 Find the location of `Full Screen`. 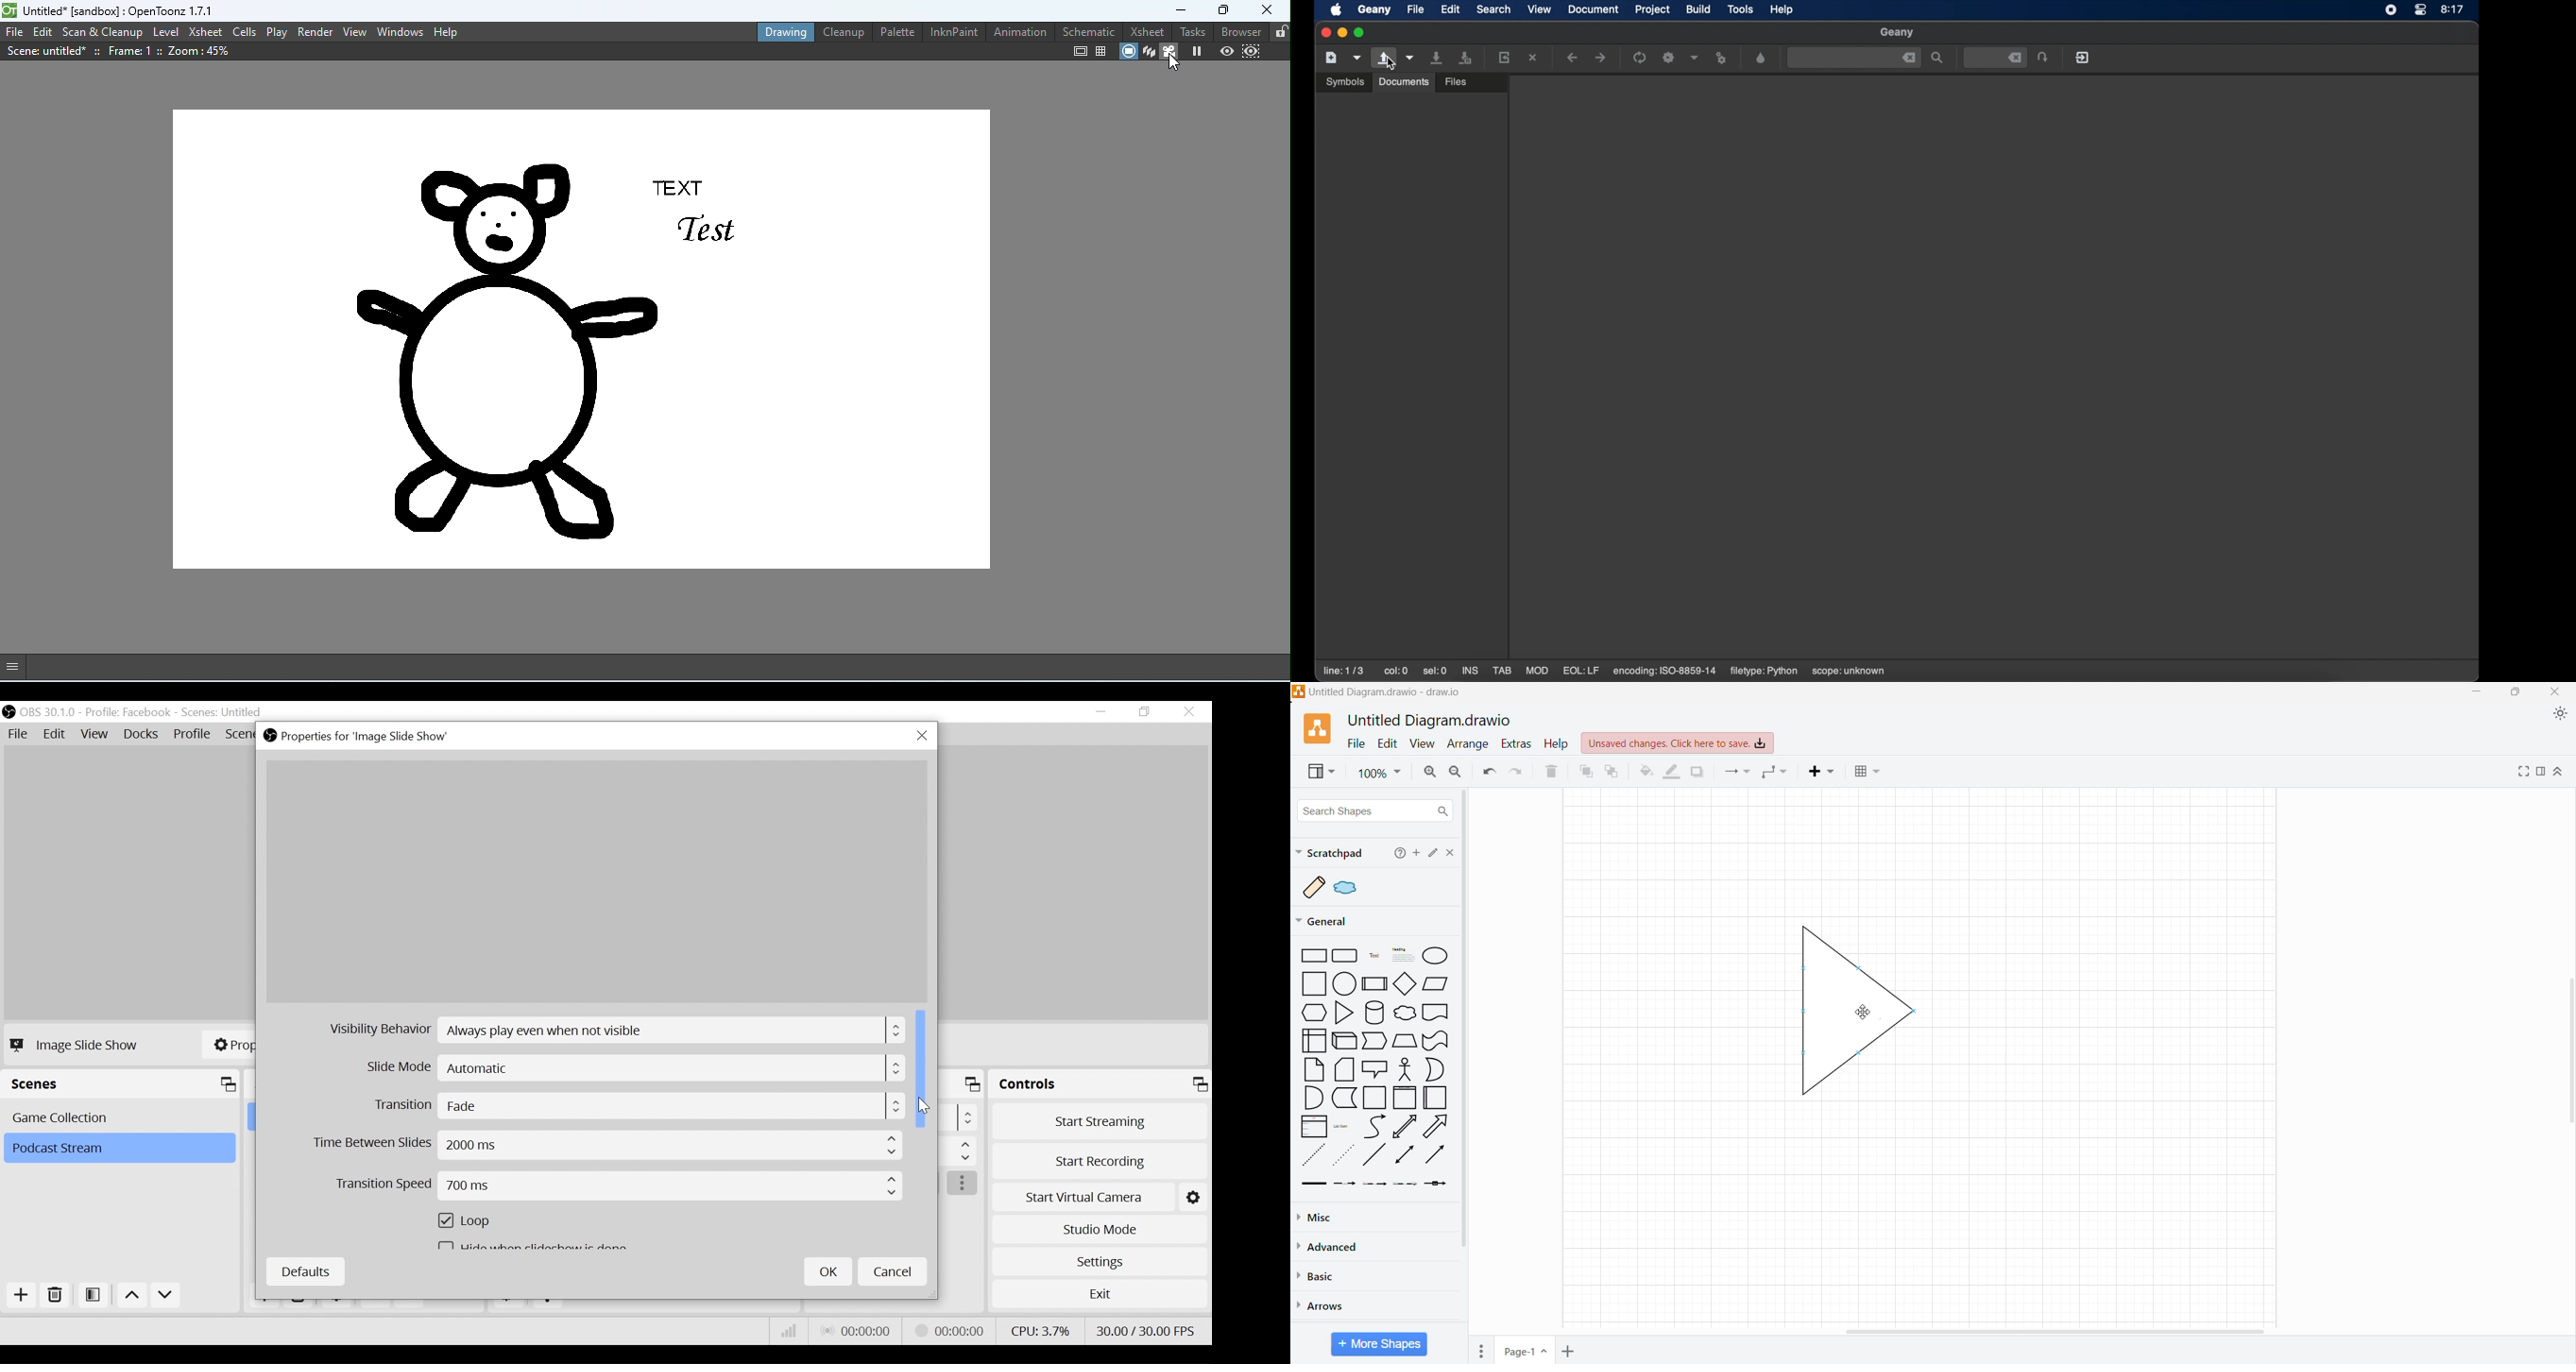

Full Screen is located at coordinates (2522, 771).